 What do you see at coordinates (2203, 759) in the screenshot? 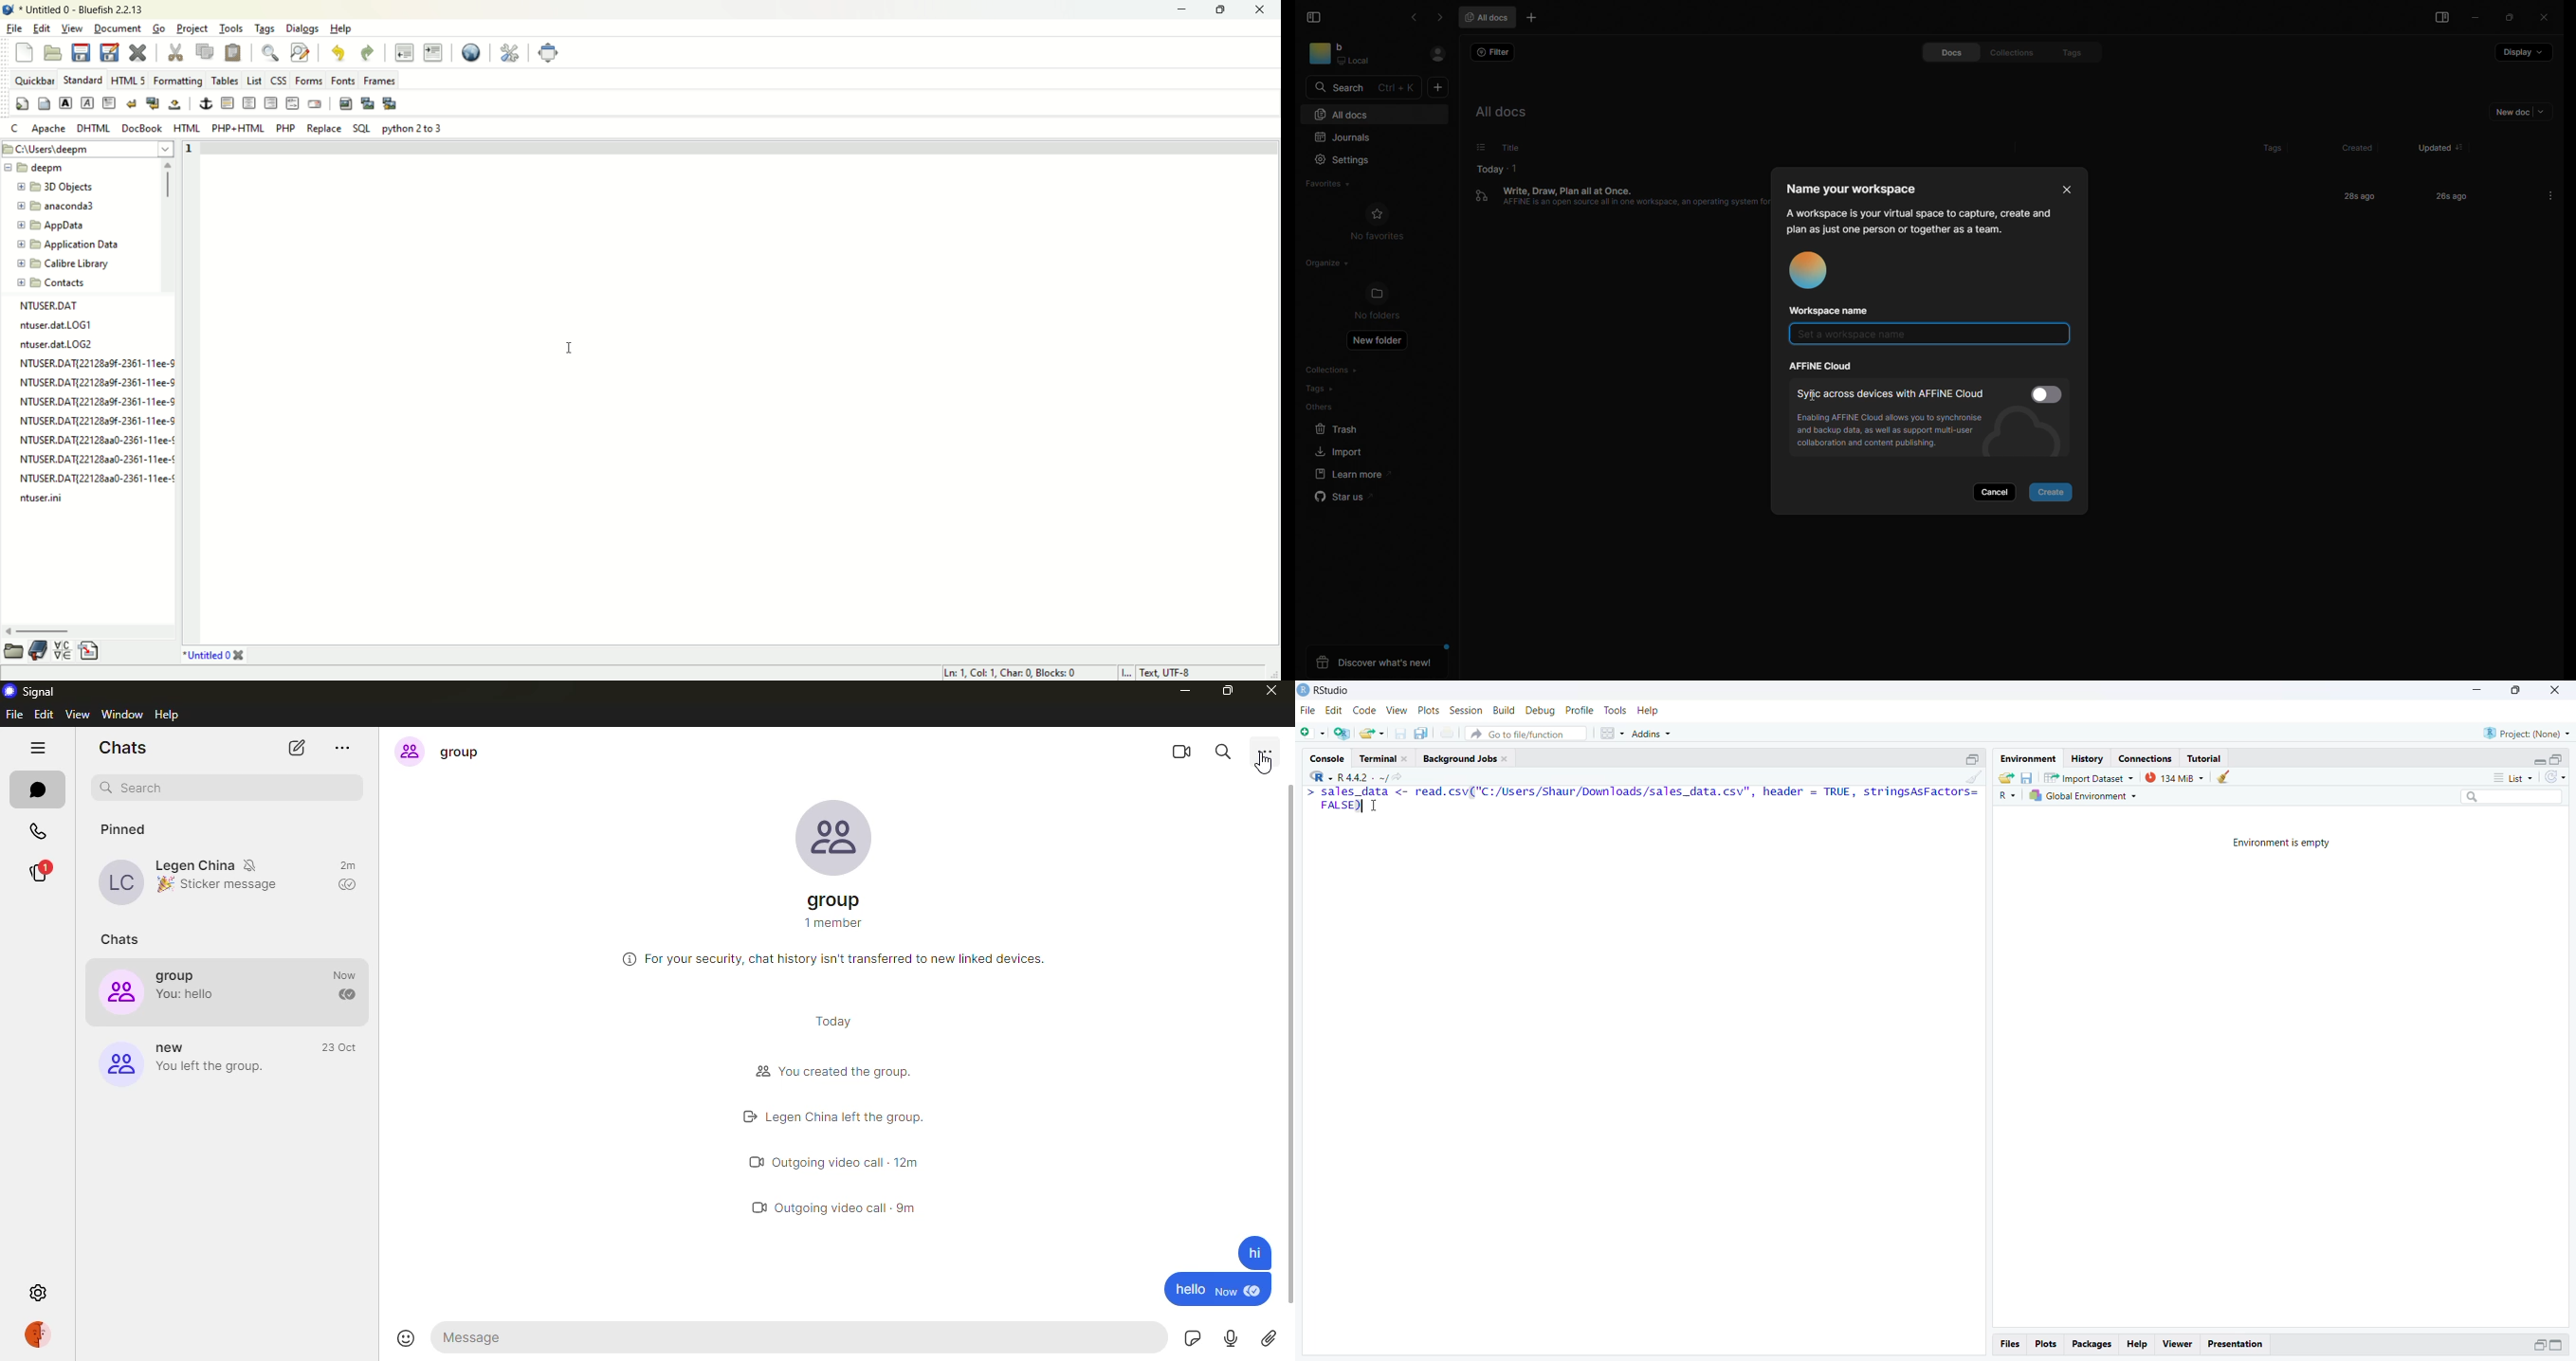
I see `Tutorial` at bounding box center [2203, 759].